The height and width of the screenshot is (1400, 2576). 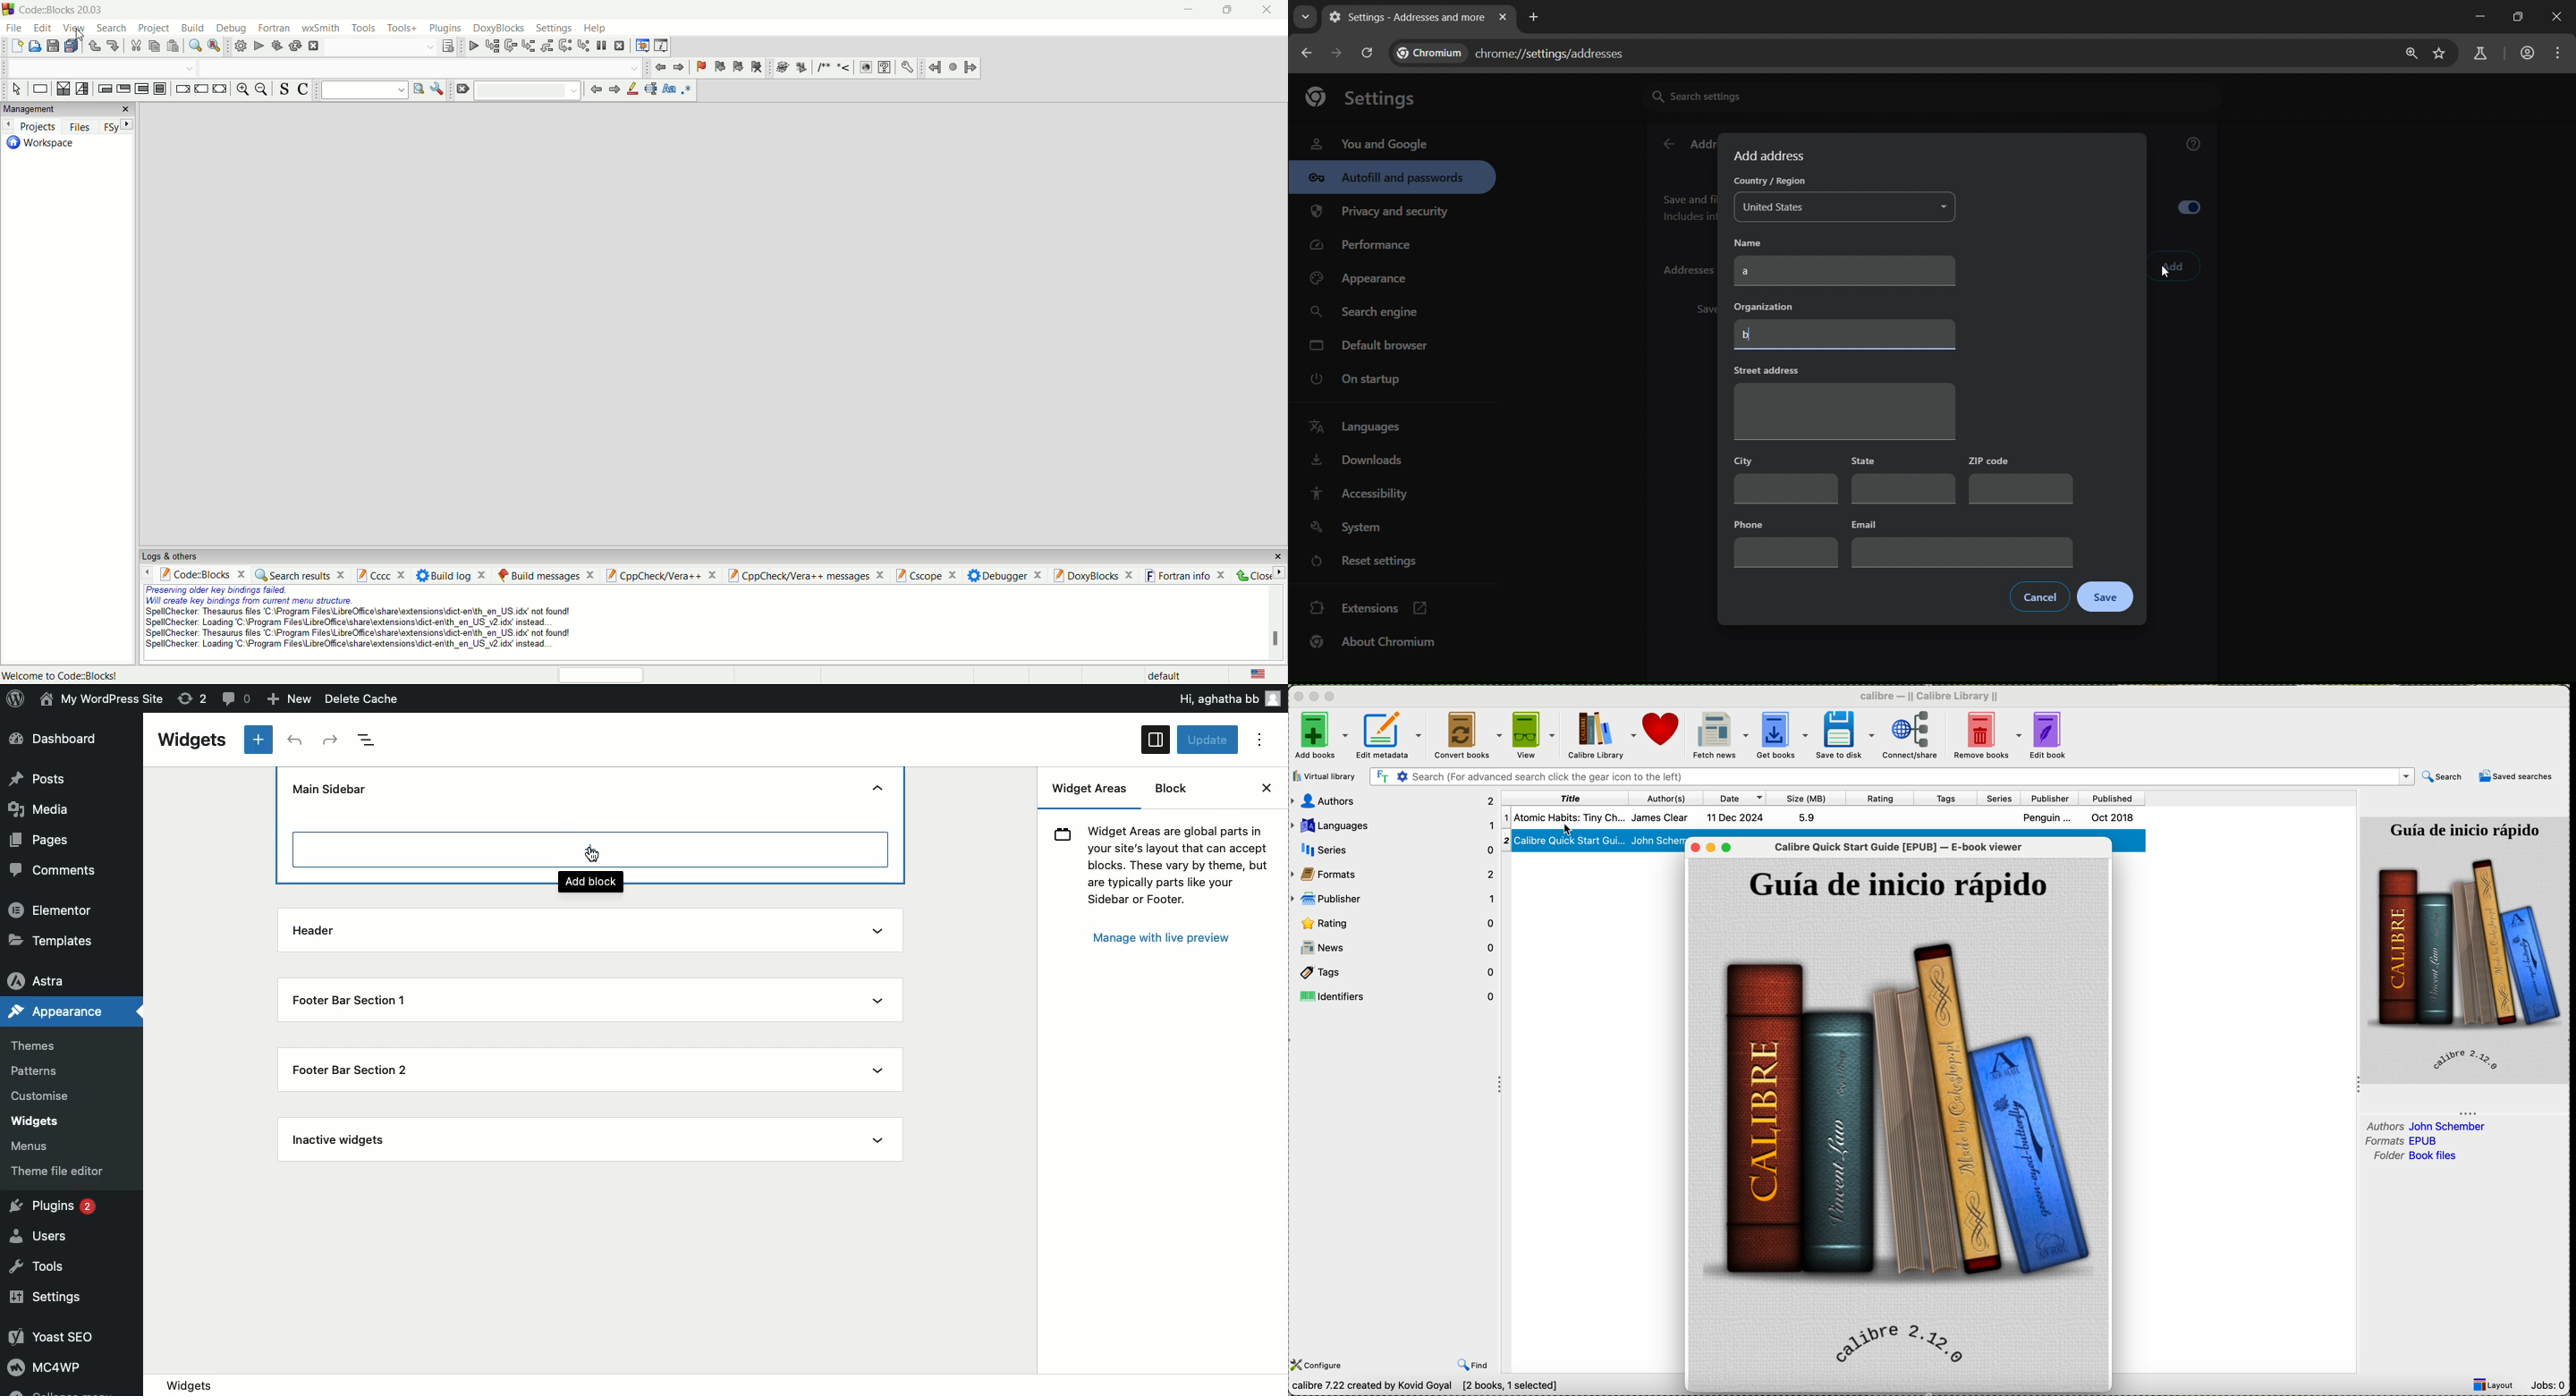 What do you see at coordinates (113, 45) in the screenshot?
I see `redo` at bounding box center [113, 45].